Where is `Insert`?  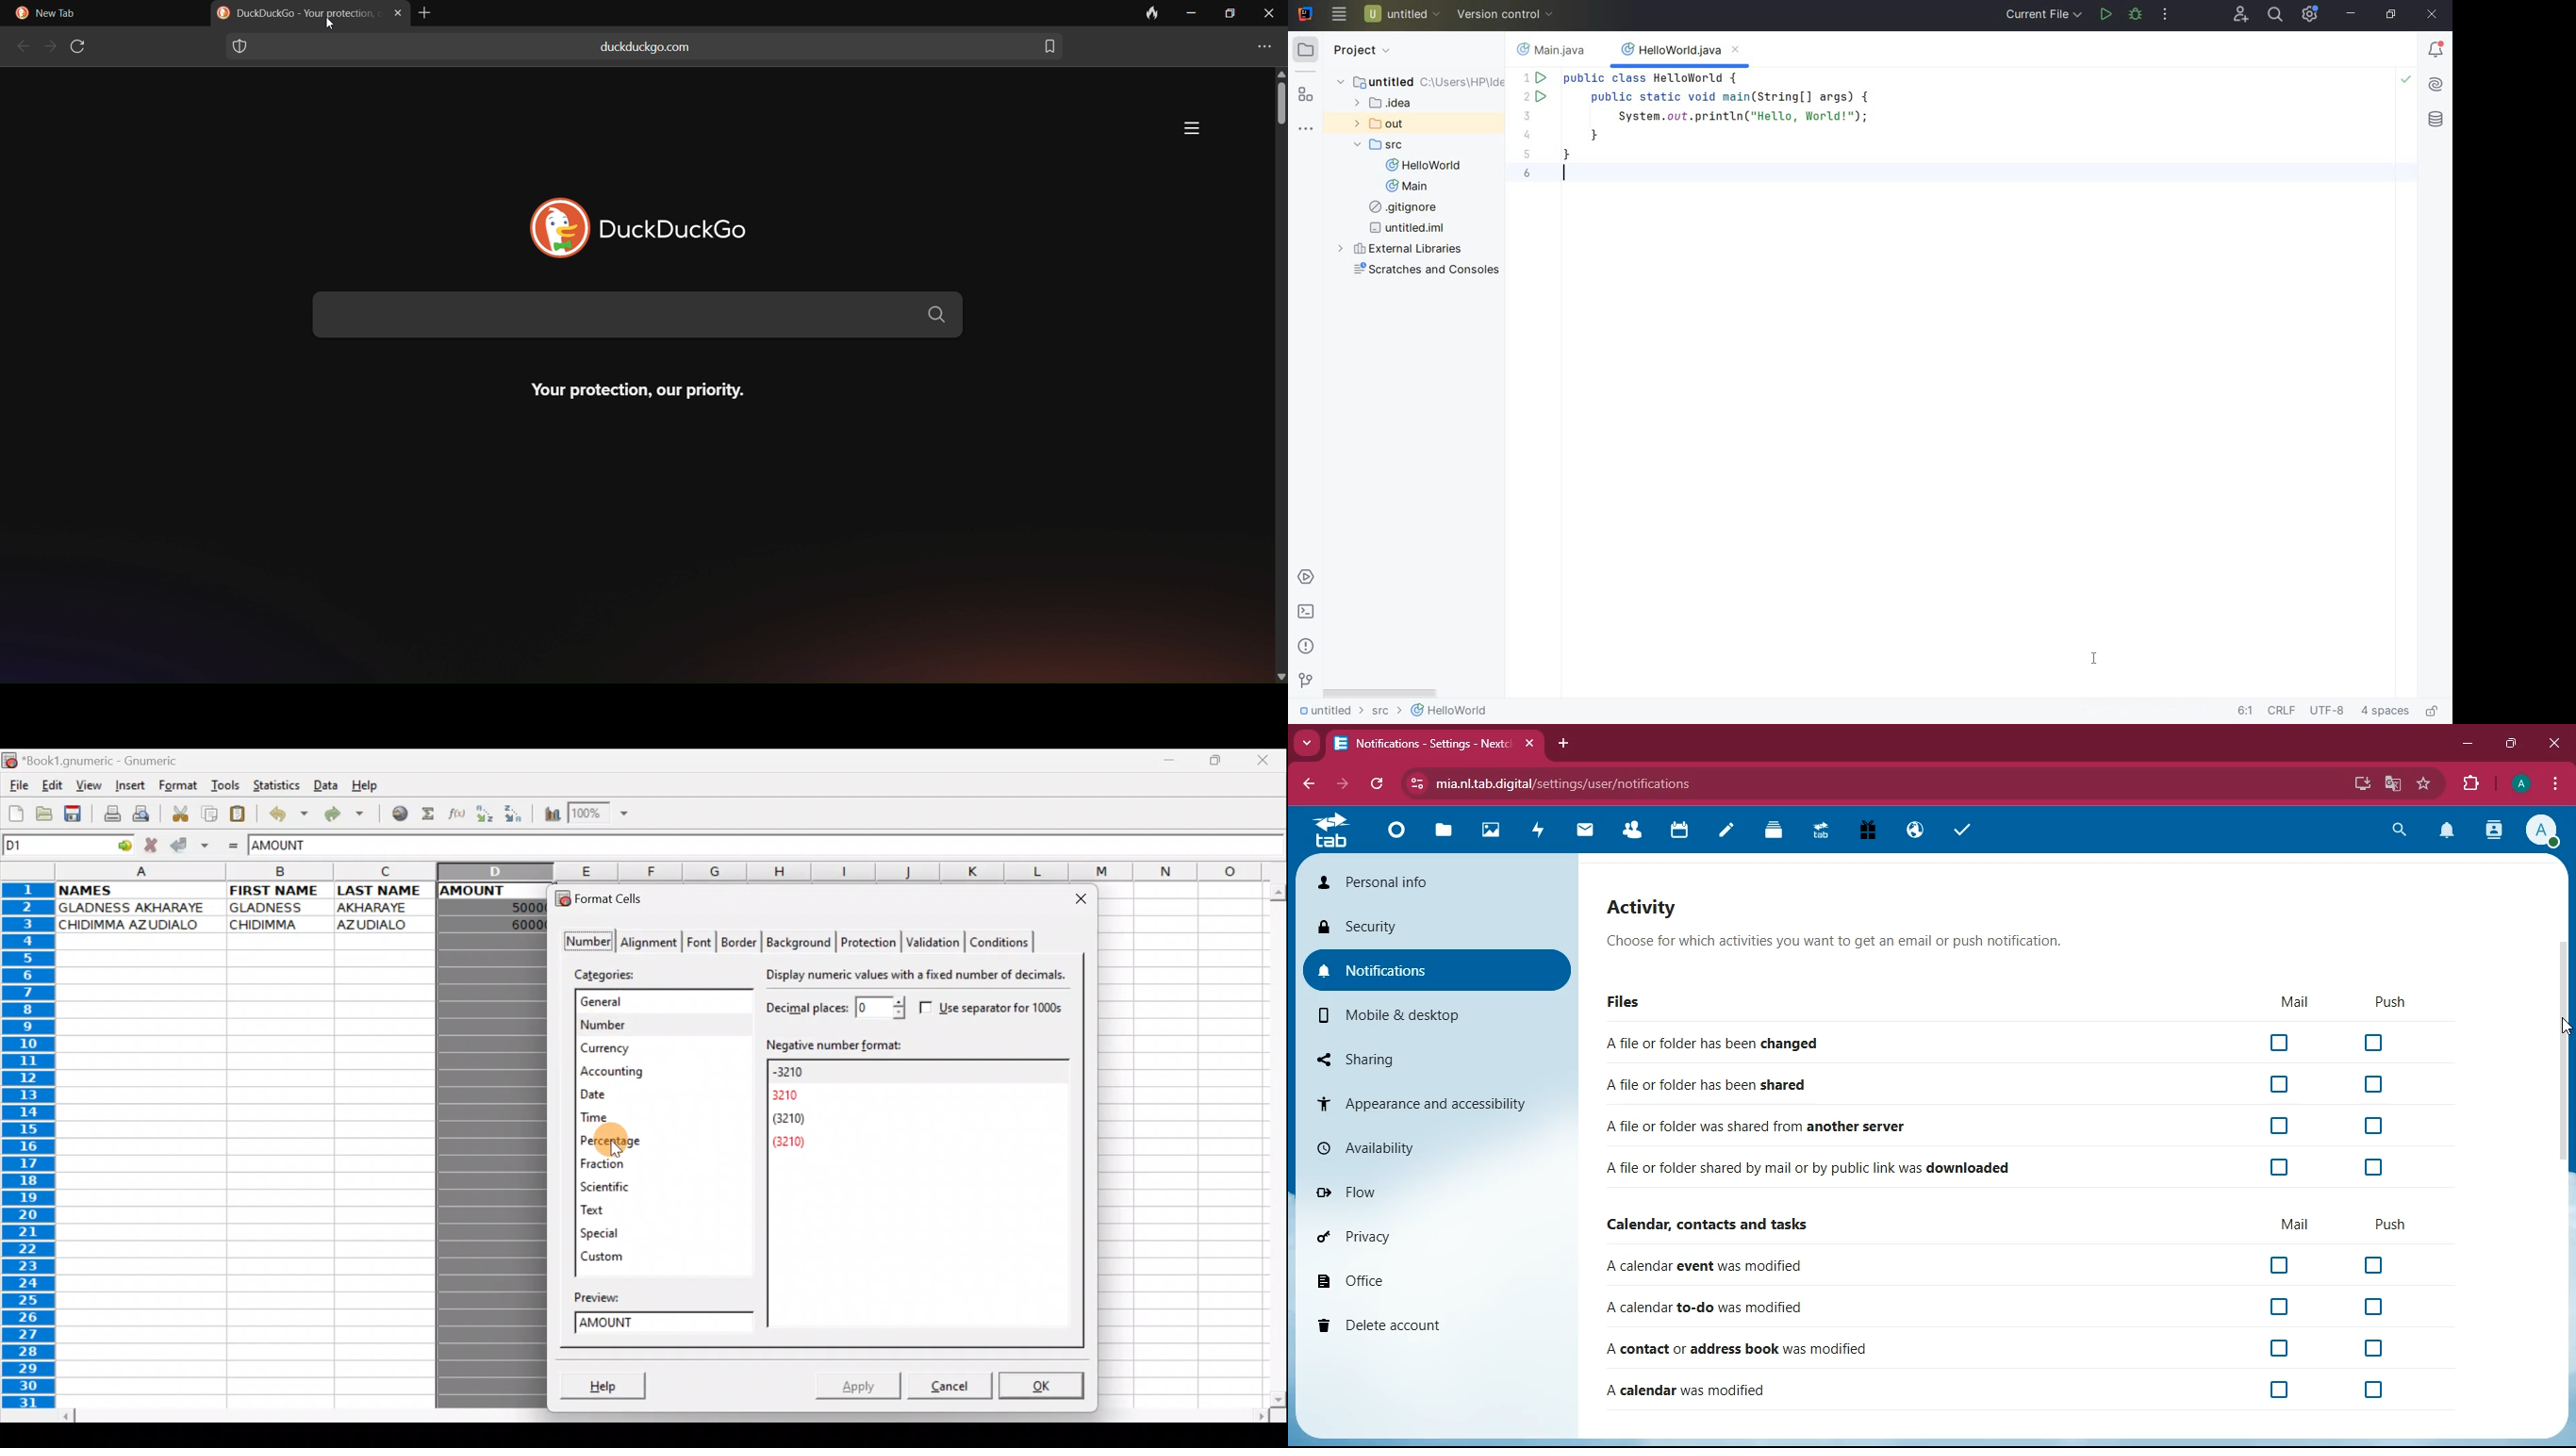 Insert is located at coordinates (129, 788).